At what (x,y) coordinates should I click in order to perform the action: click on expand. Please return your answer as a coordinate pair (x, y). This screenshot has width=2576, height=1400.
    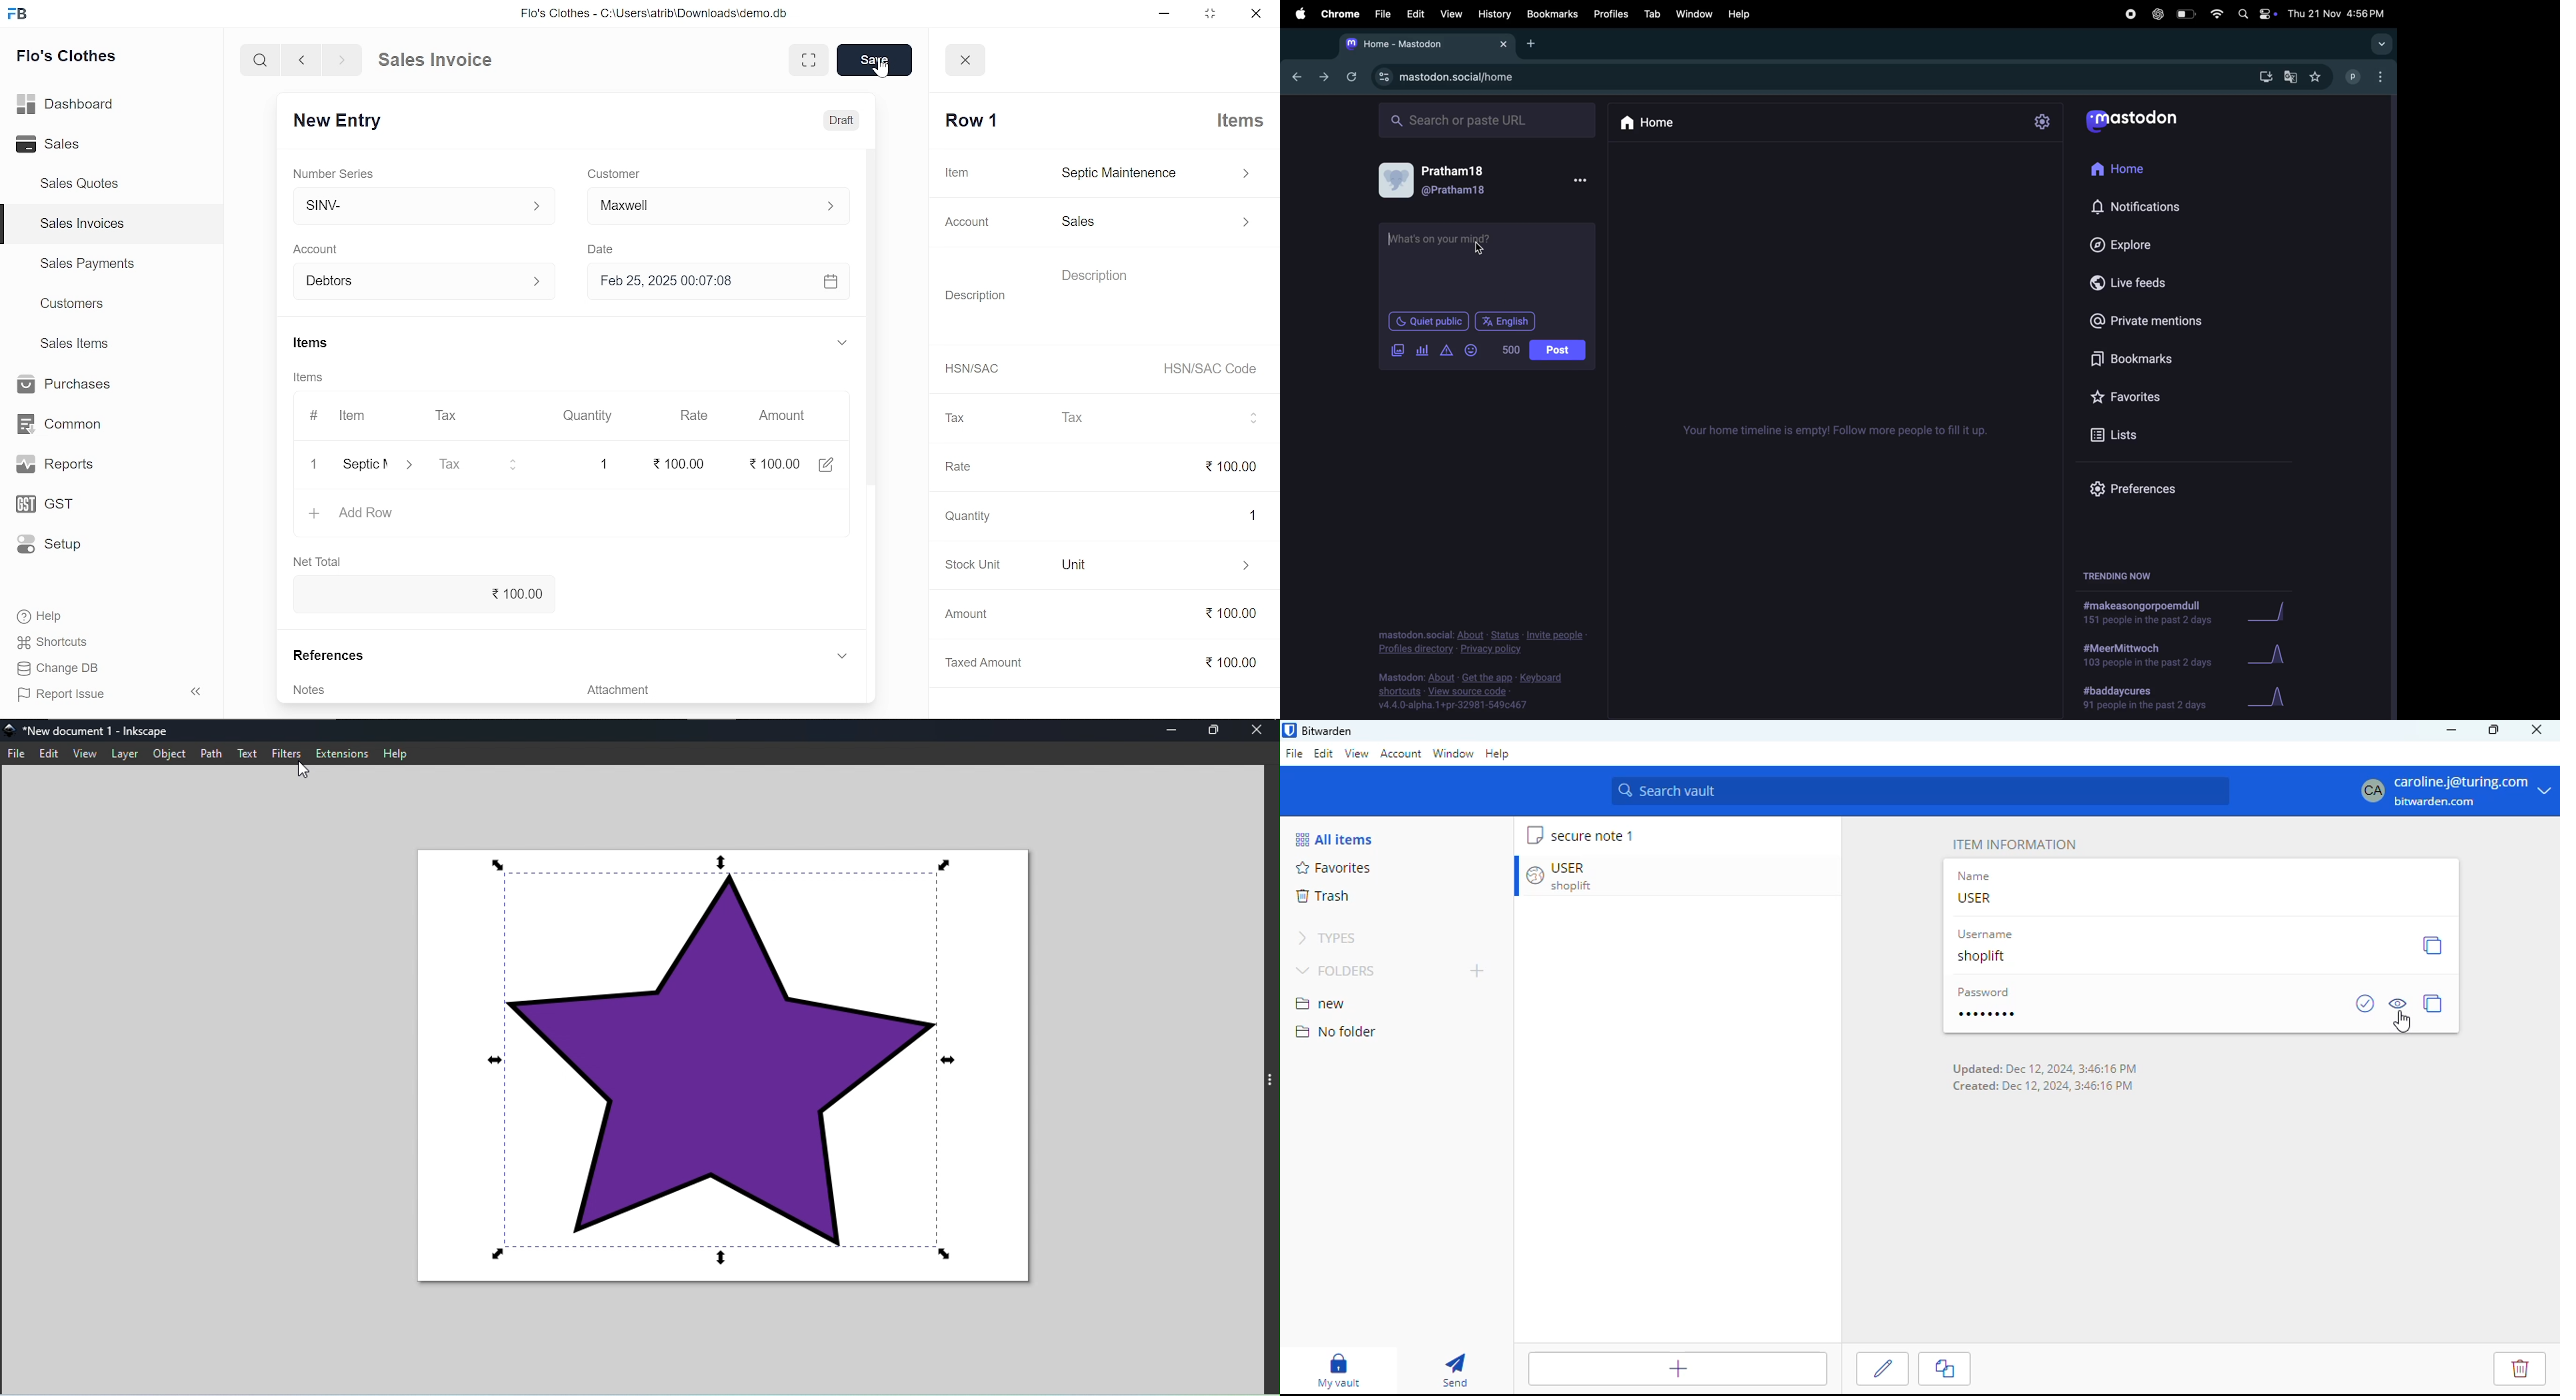
    Looking at the image, I should click on (841, 342).